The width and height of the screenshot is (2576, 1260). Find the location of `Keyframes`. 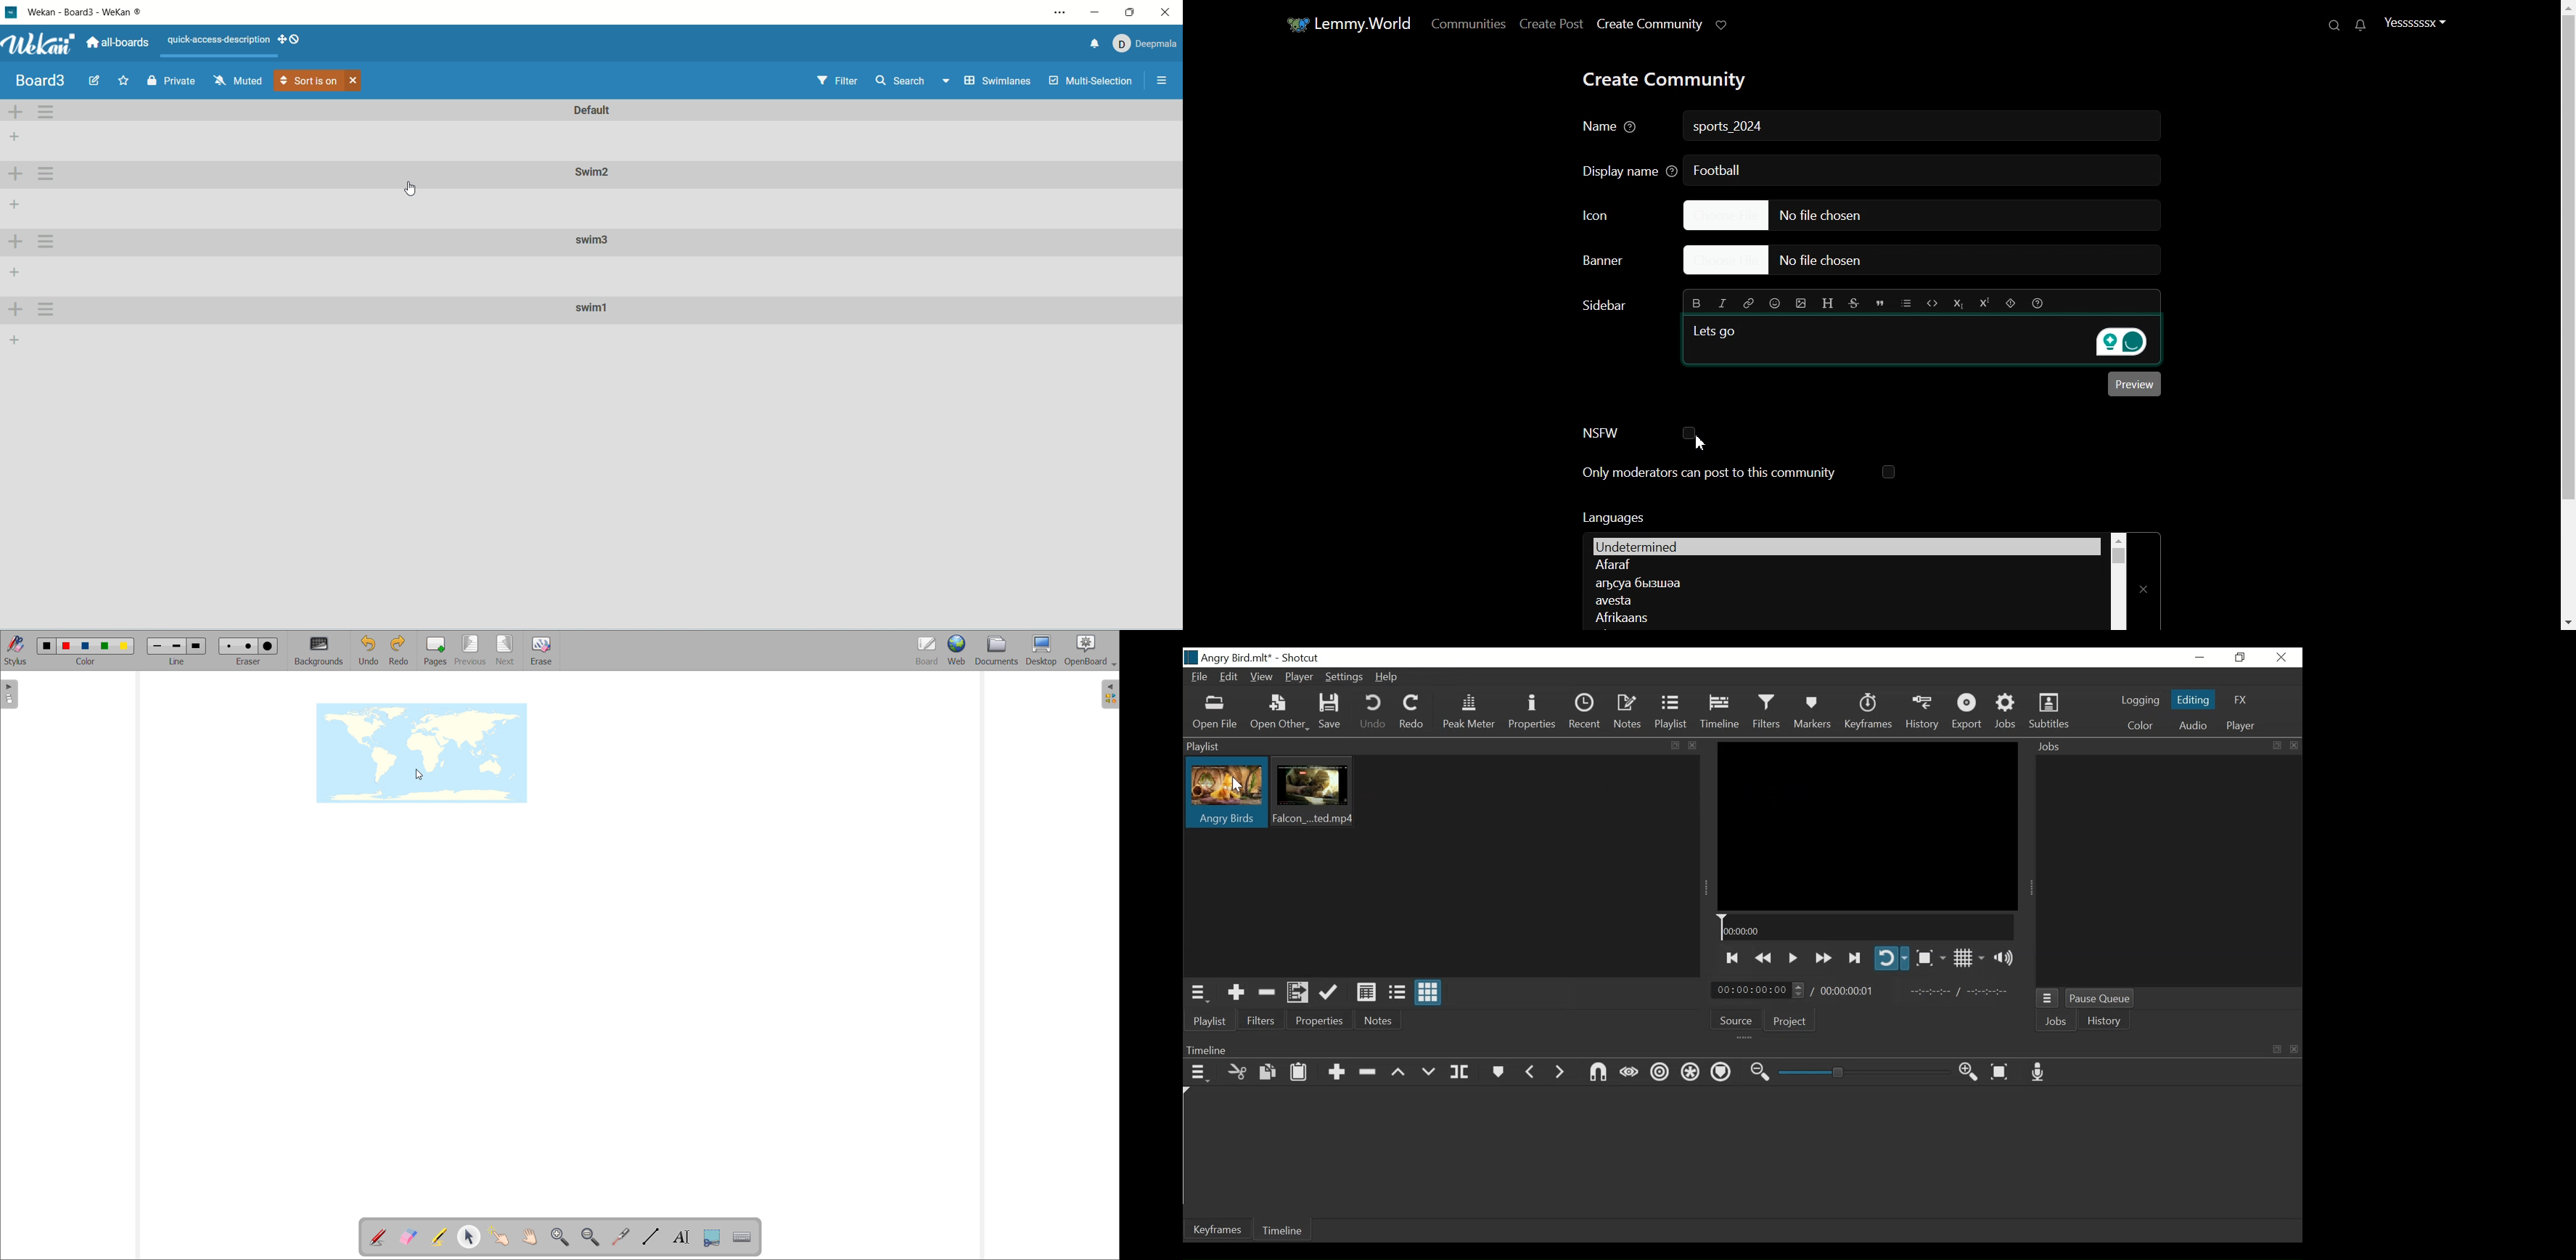

Keyframes is located at coordinates (1868, 712).